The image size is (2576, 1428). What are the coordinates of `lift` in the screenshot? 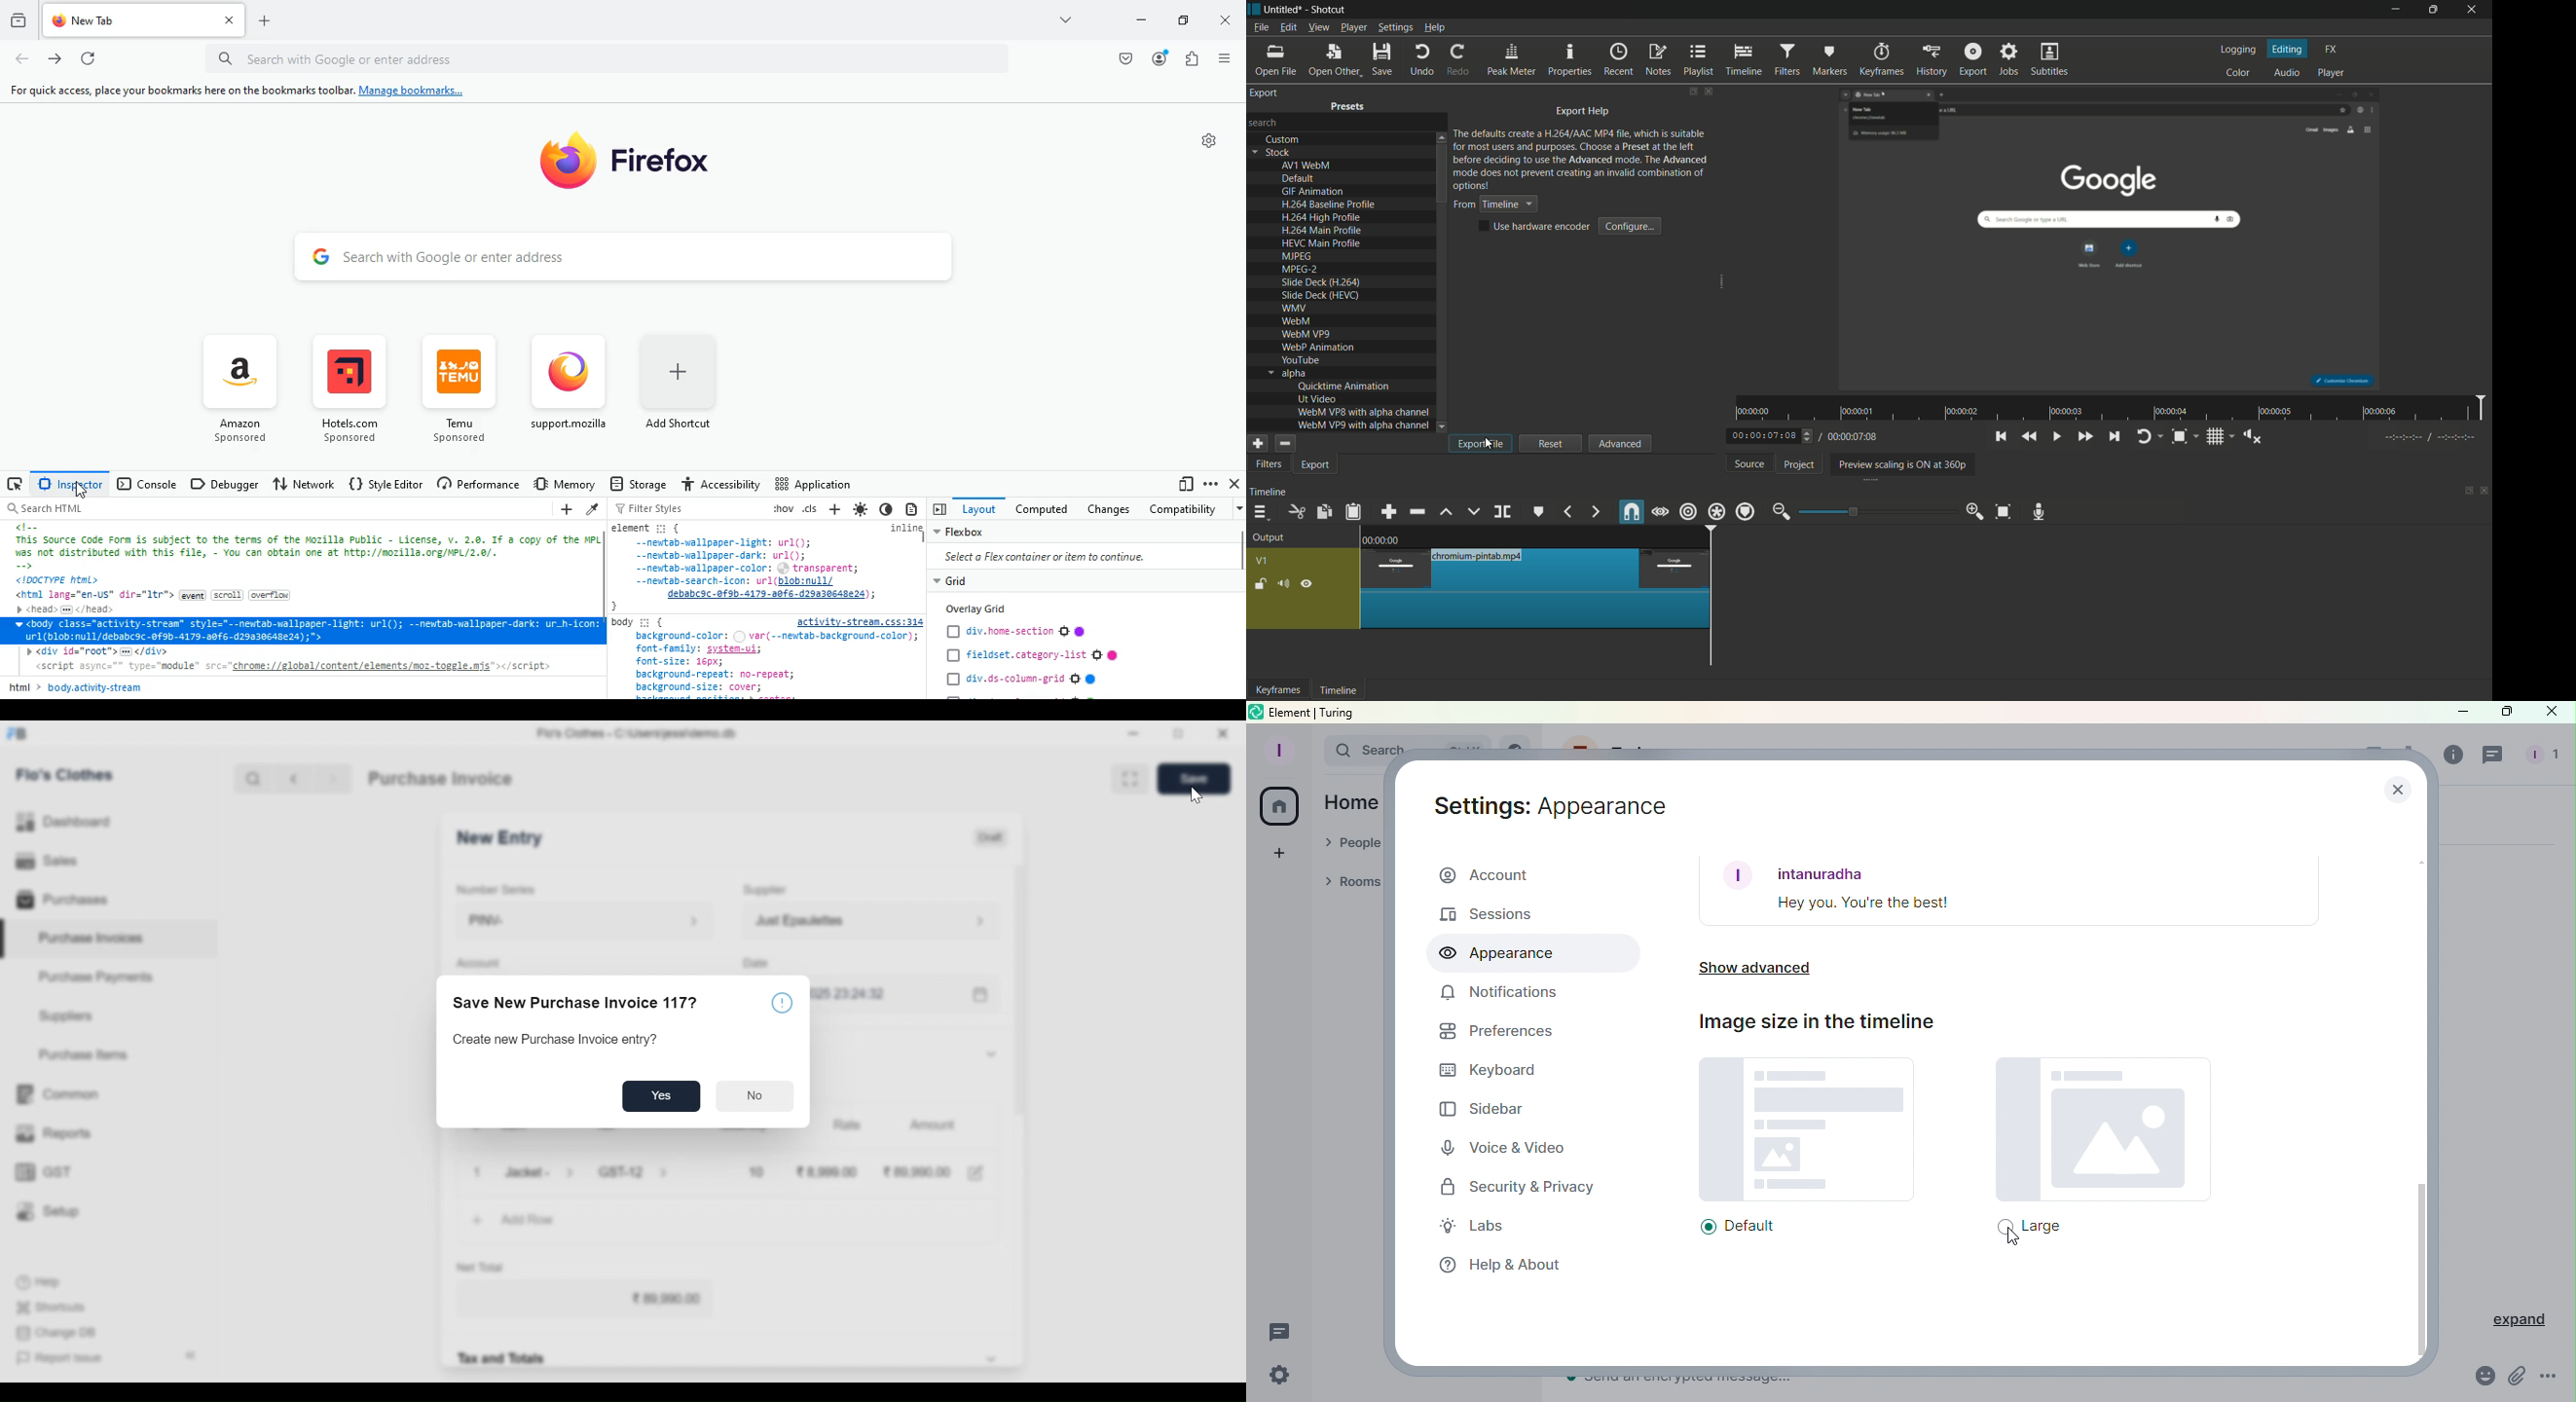 It's located at (1447, 513).